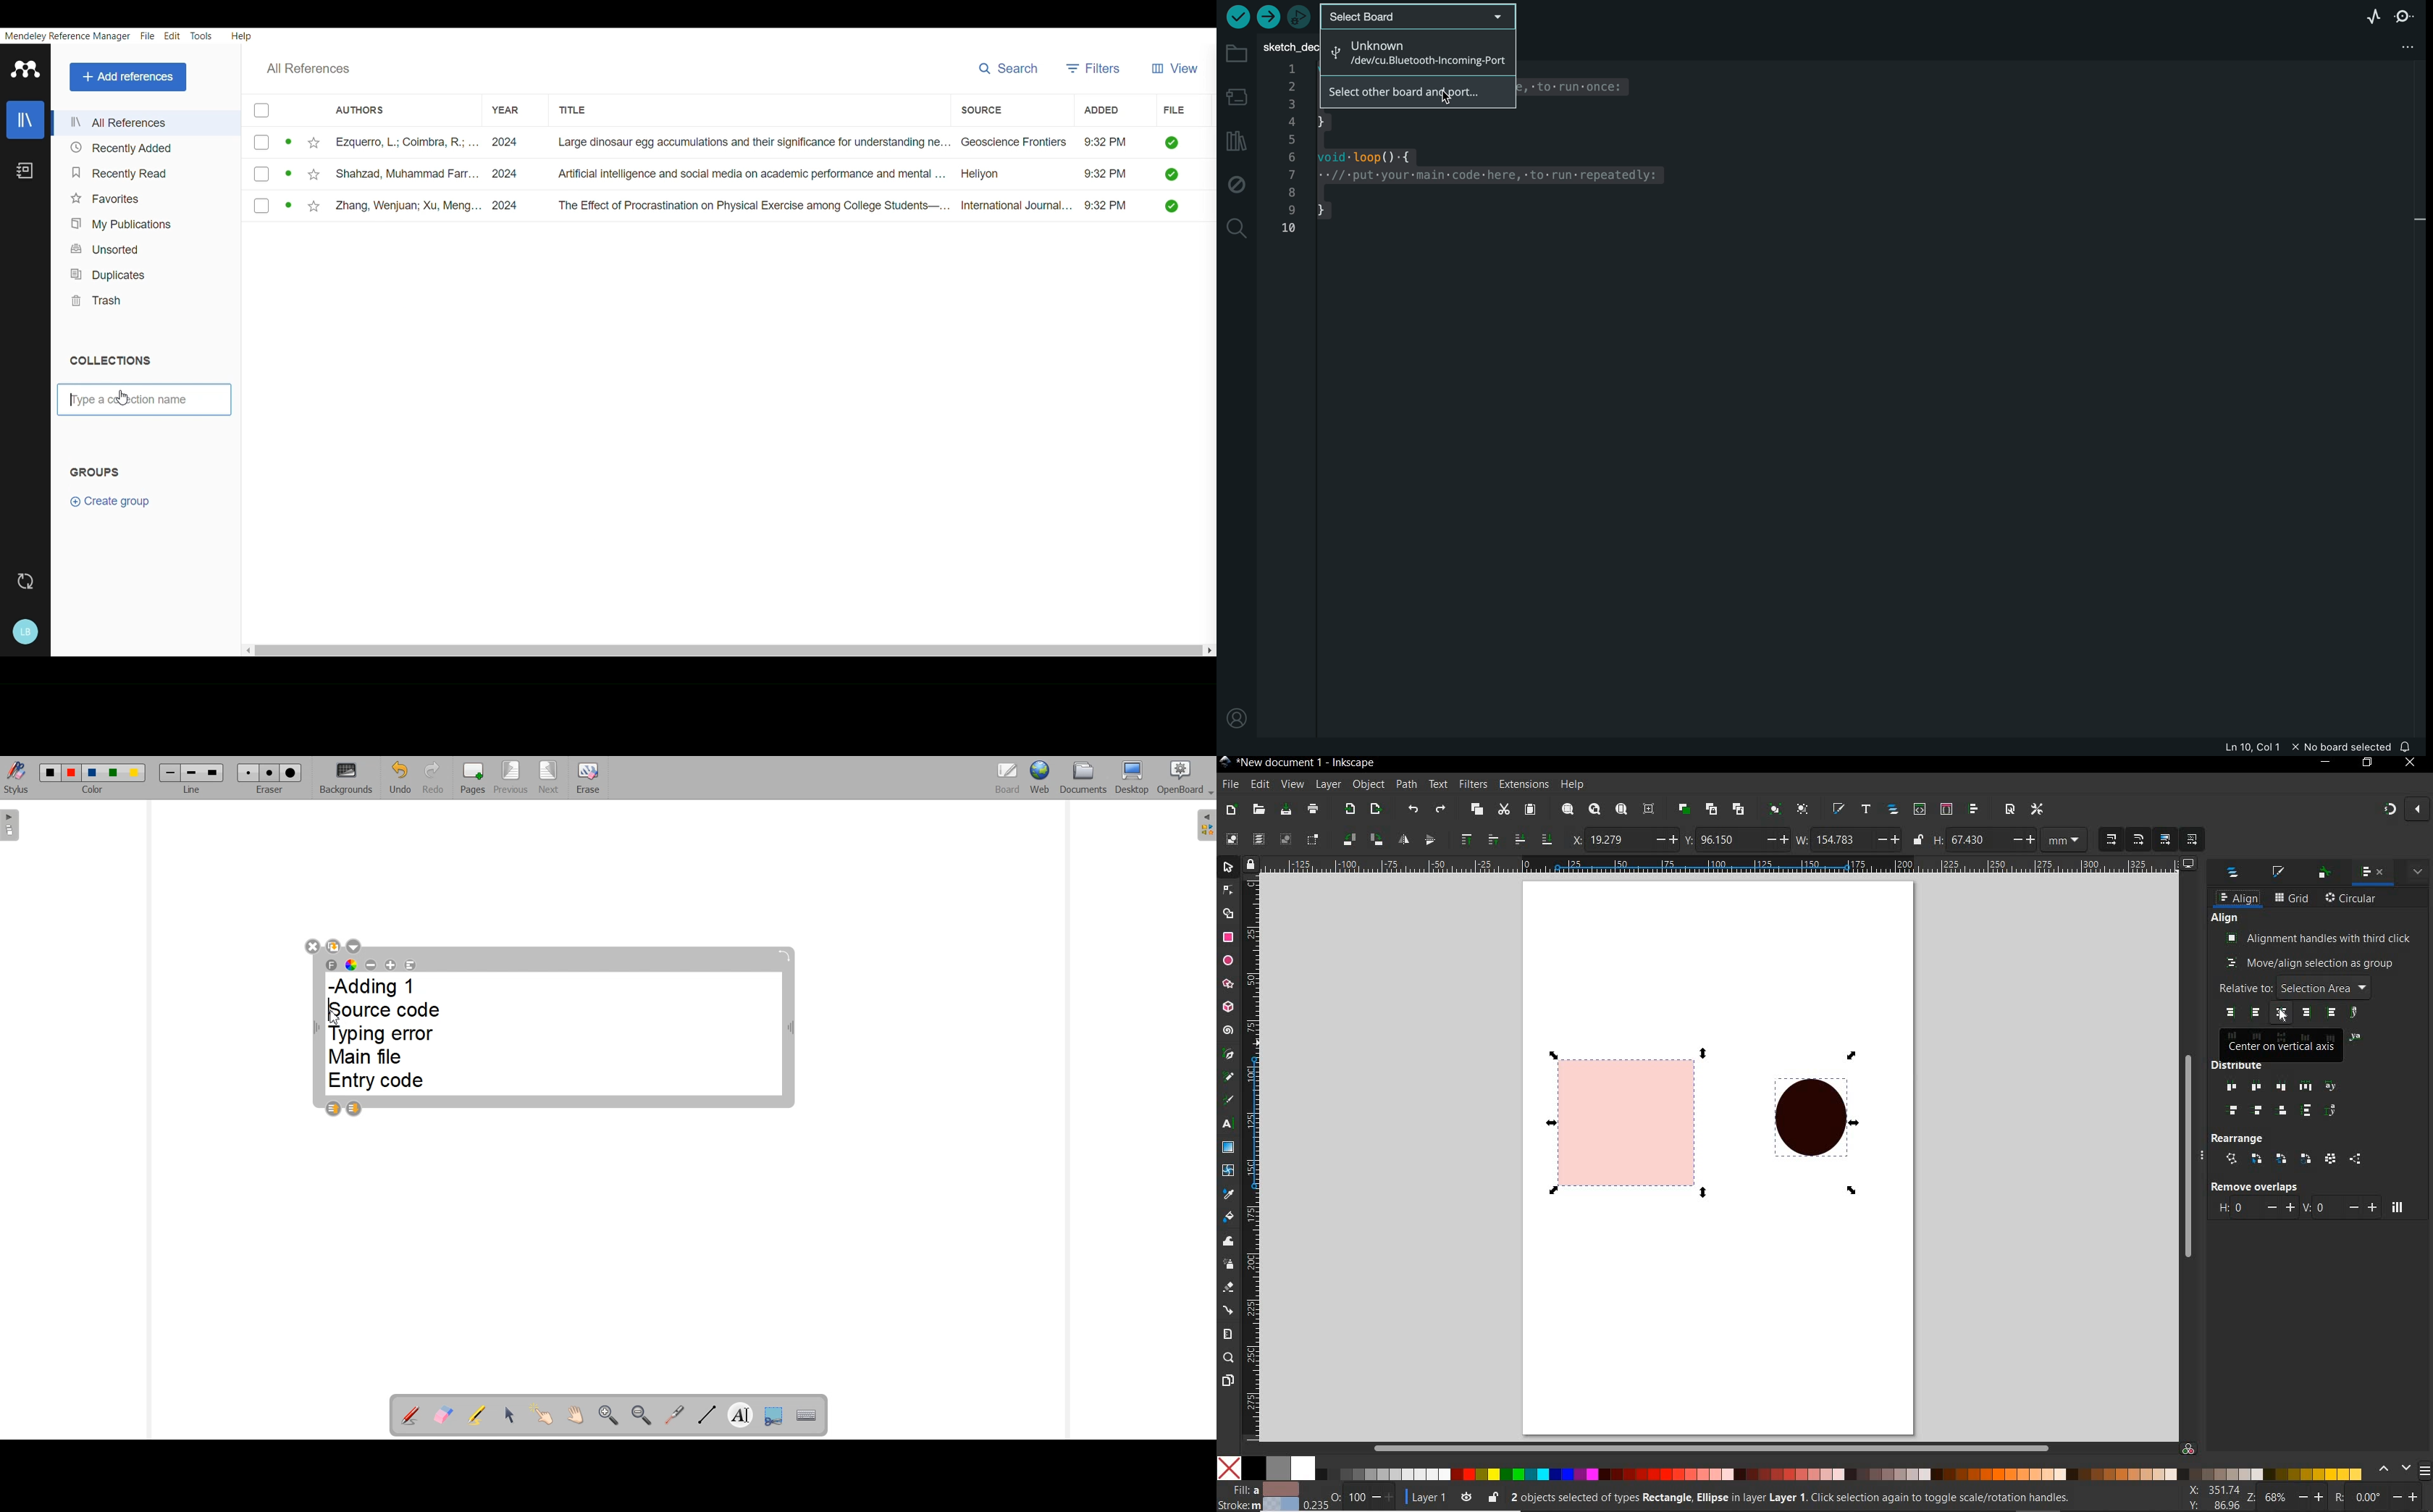 The width and height of the screenshot is (2436, 1512). Describe the element at coordinates (391, 965) in the screenshot. I see `Increase font size ` at that location.